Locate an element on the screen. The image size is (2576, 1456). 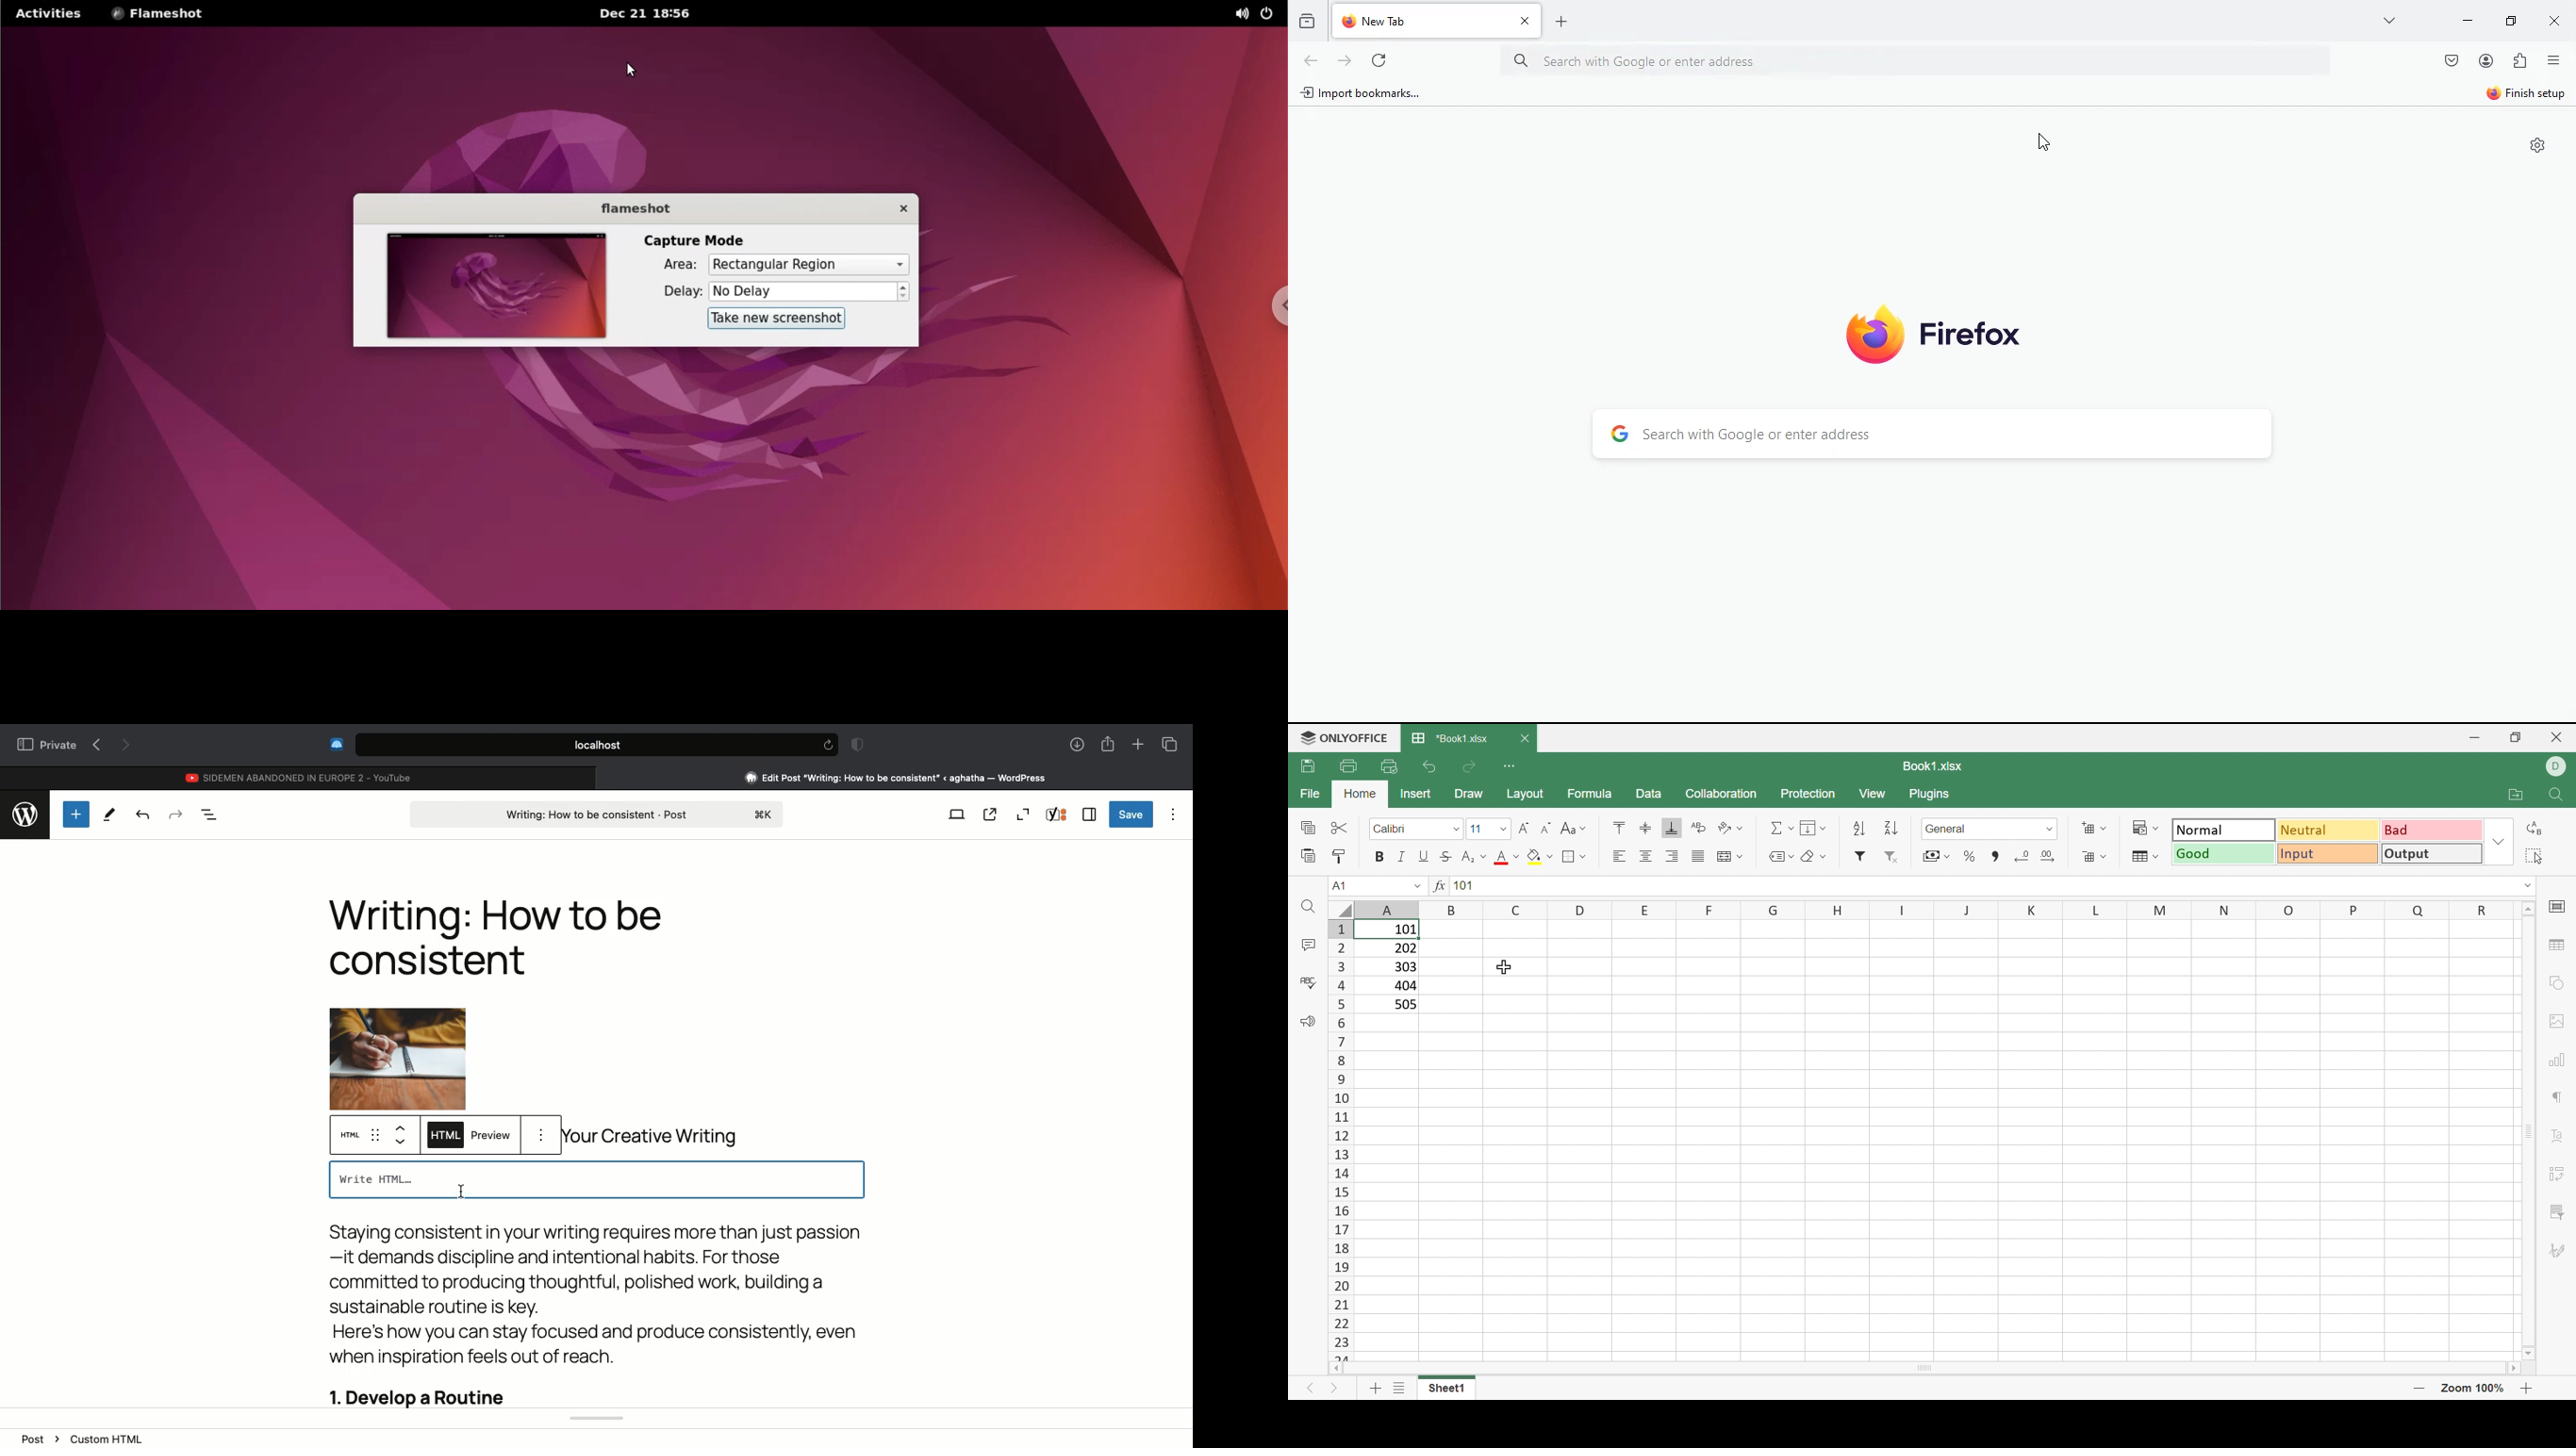
slicer settings is located at coordinates (2559, 1212).